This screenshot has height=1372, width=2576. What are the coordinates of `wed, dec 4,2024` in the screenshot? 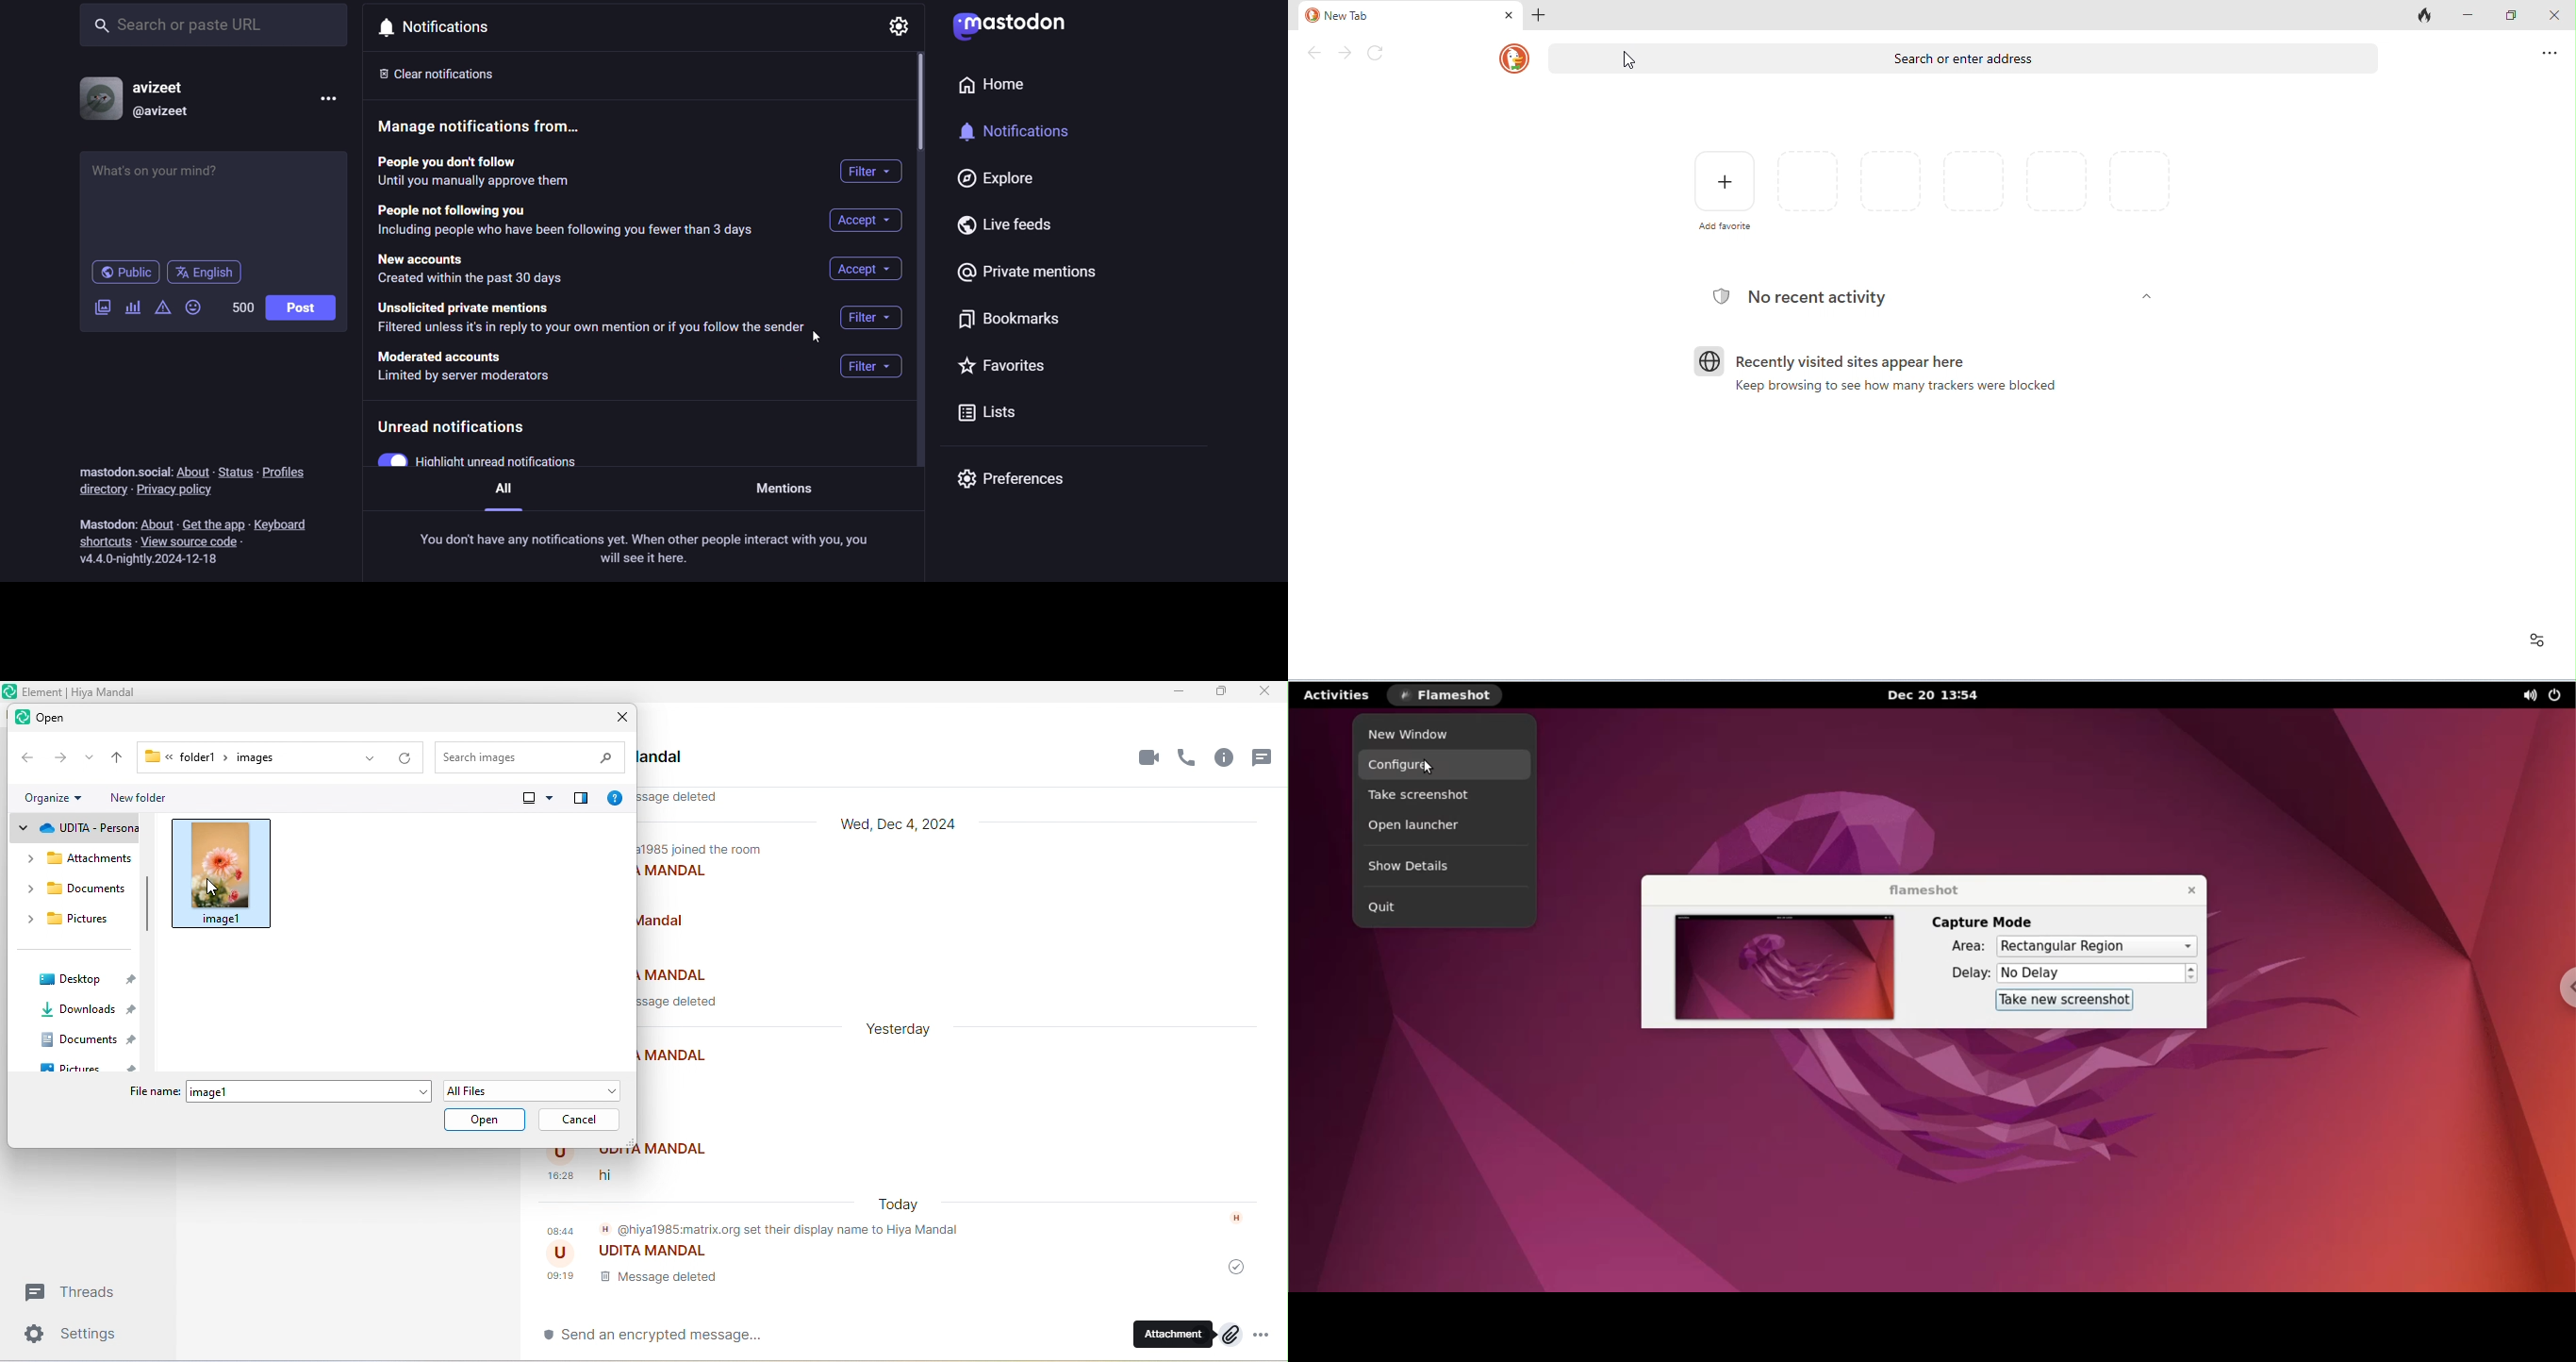 It's located at (906, 826).